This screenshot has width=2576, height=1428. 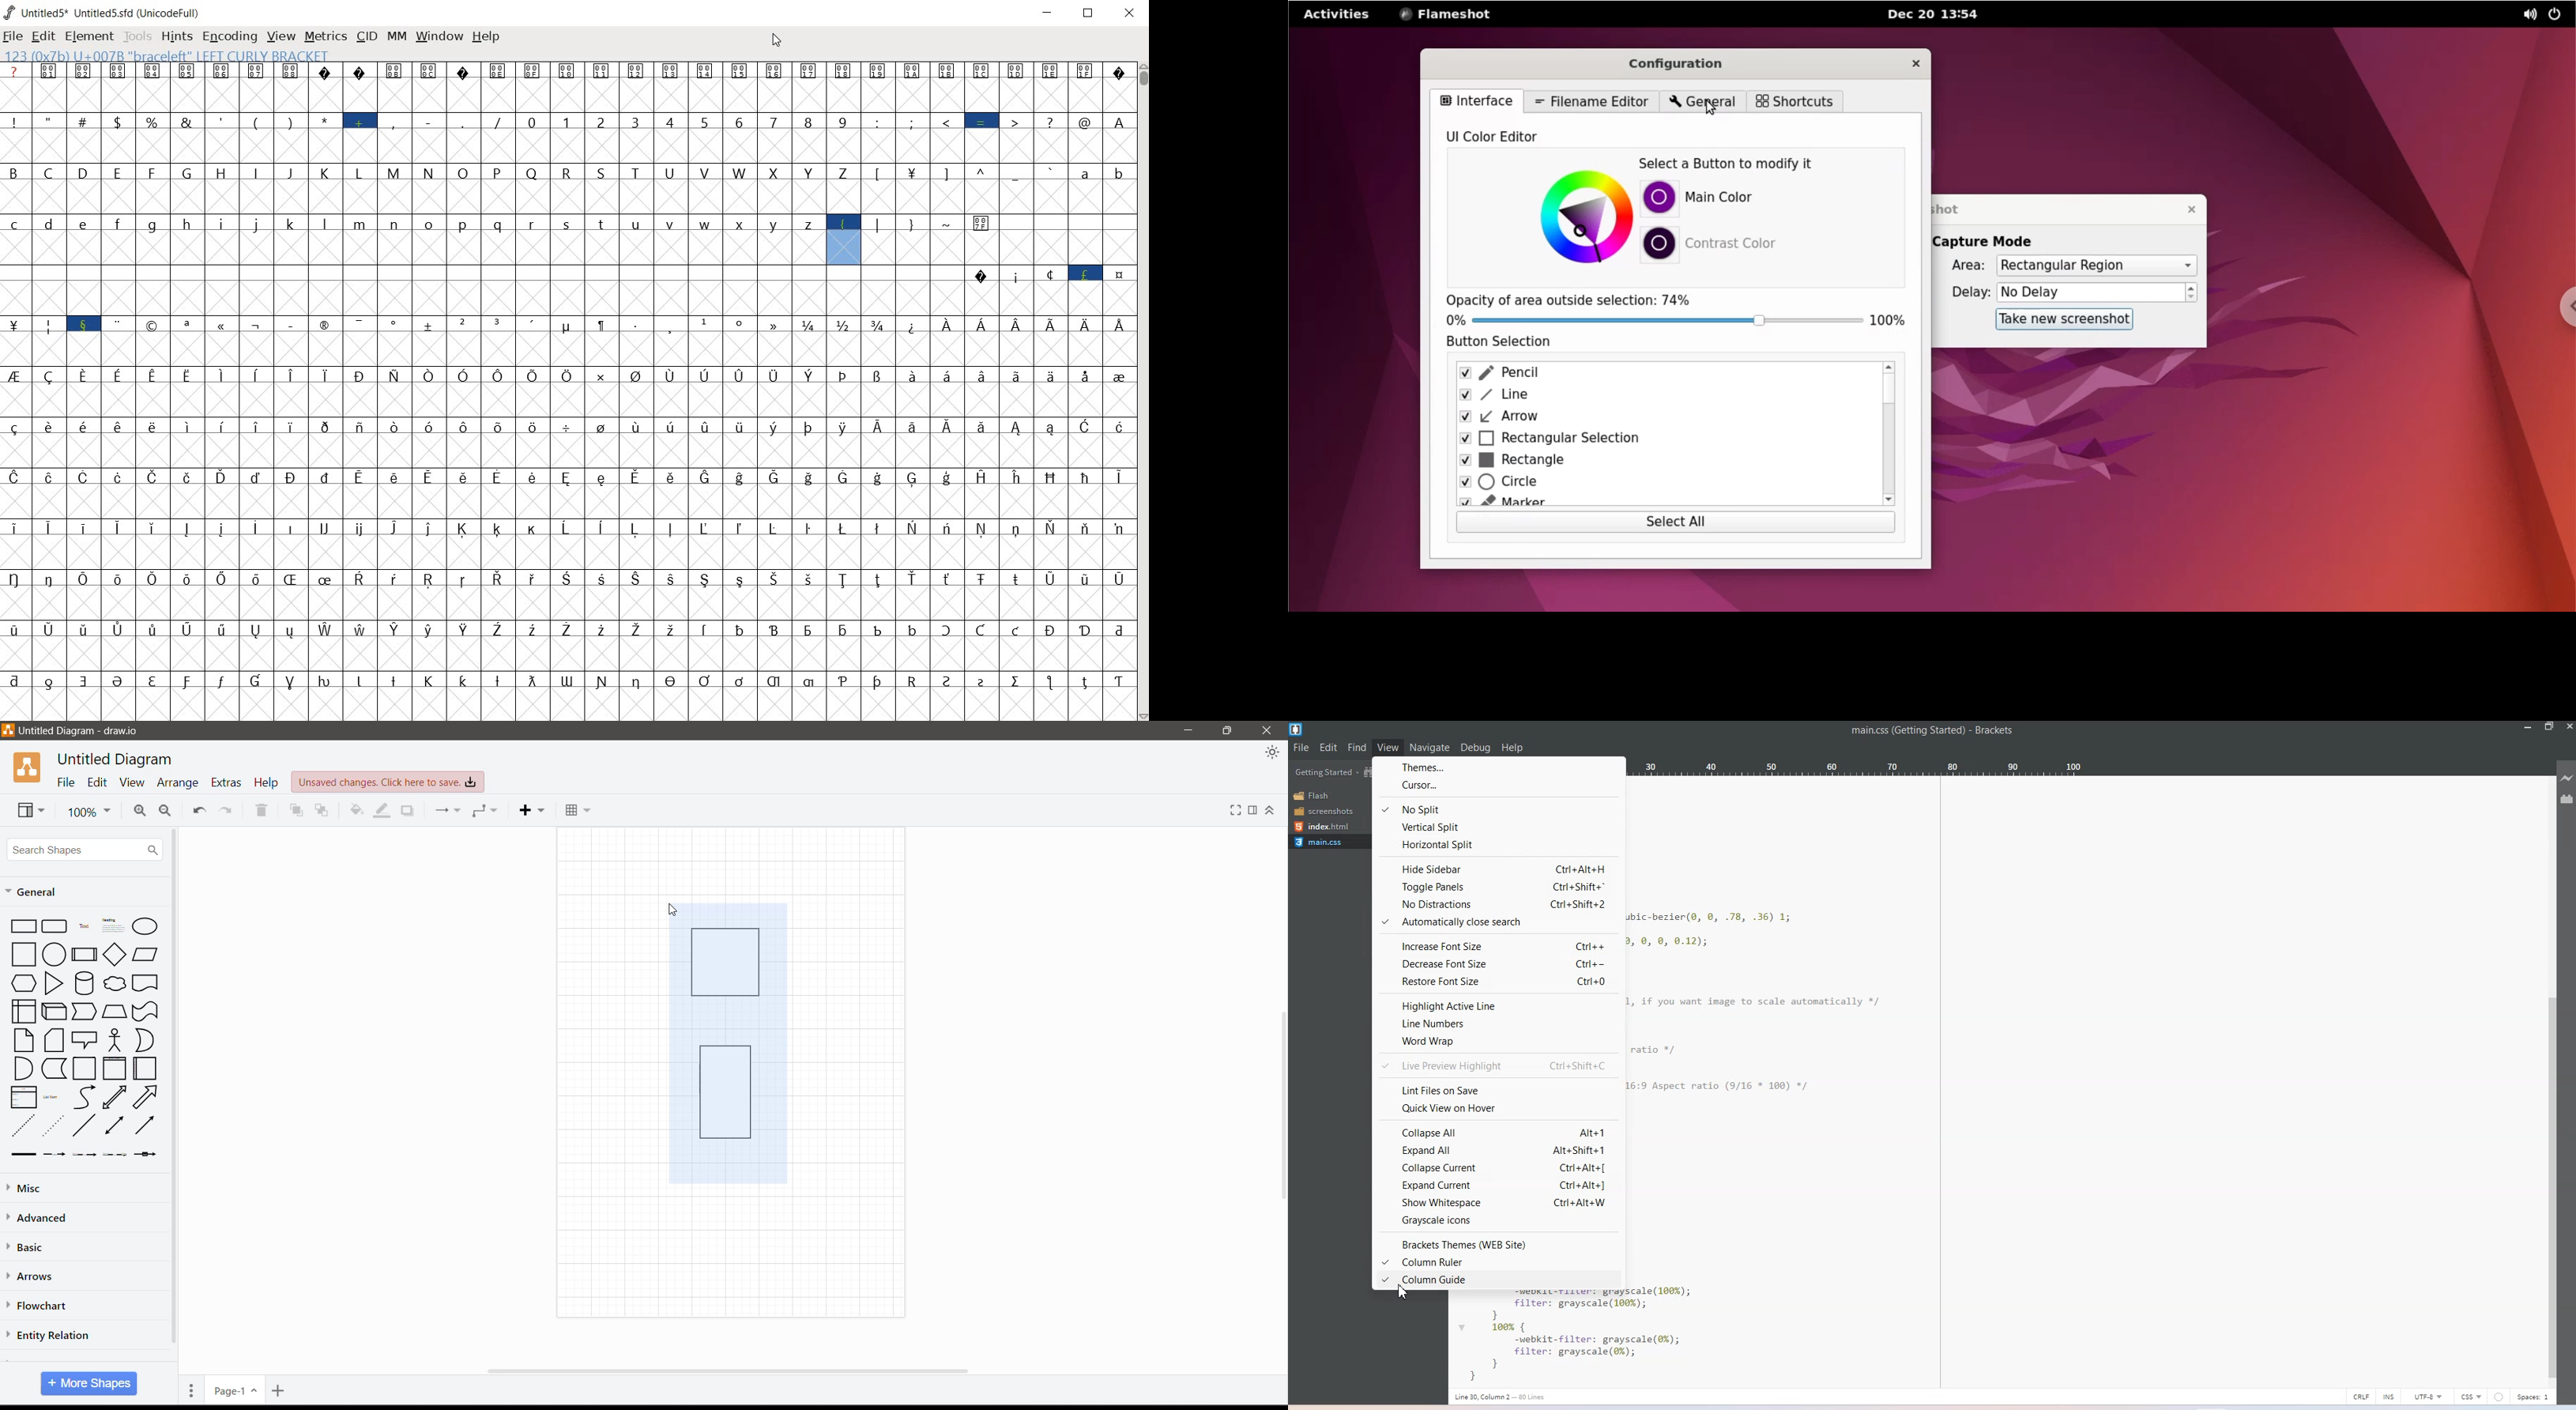 I want to click on Shapes selected, so click(x=727, y=1042).